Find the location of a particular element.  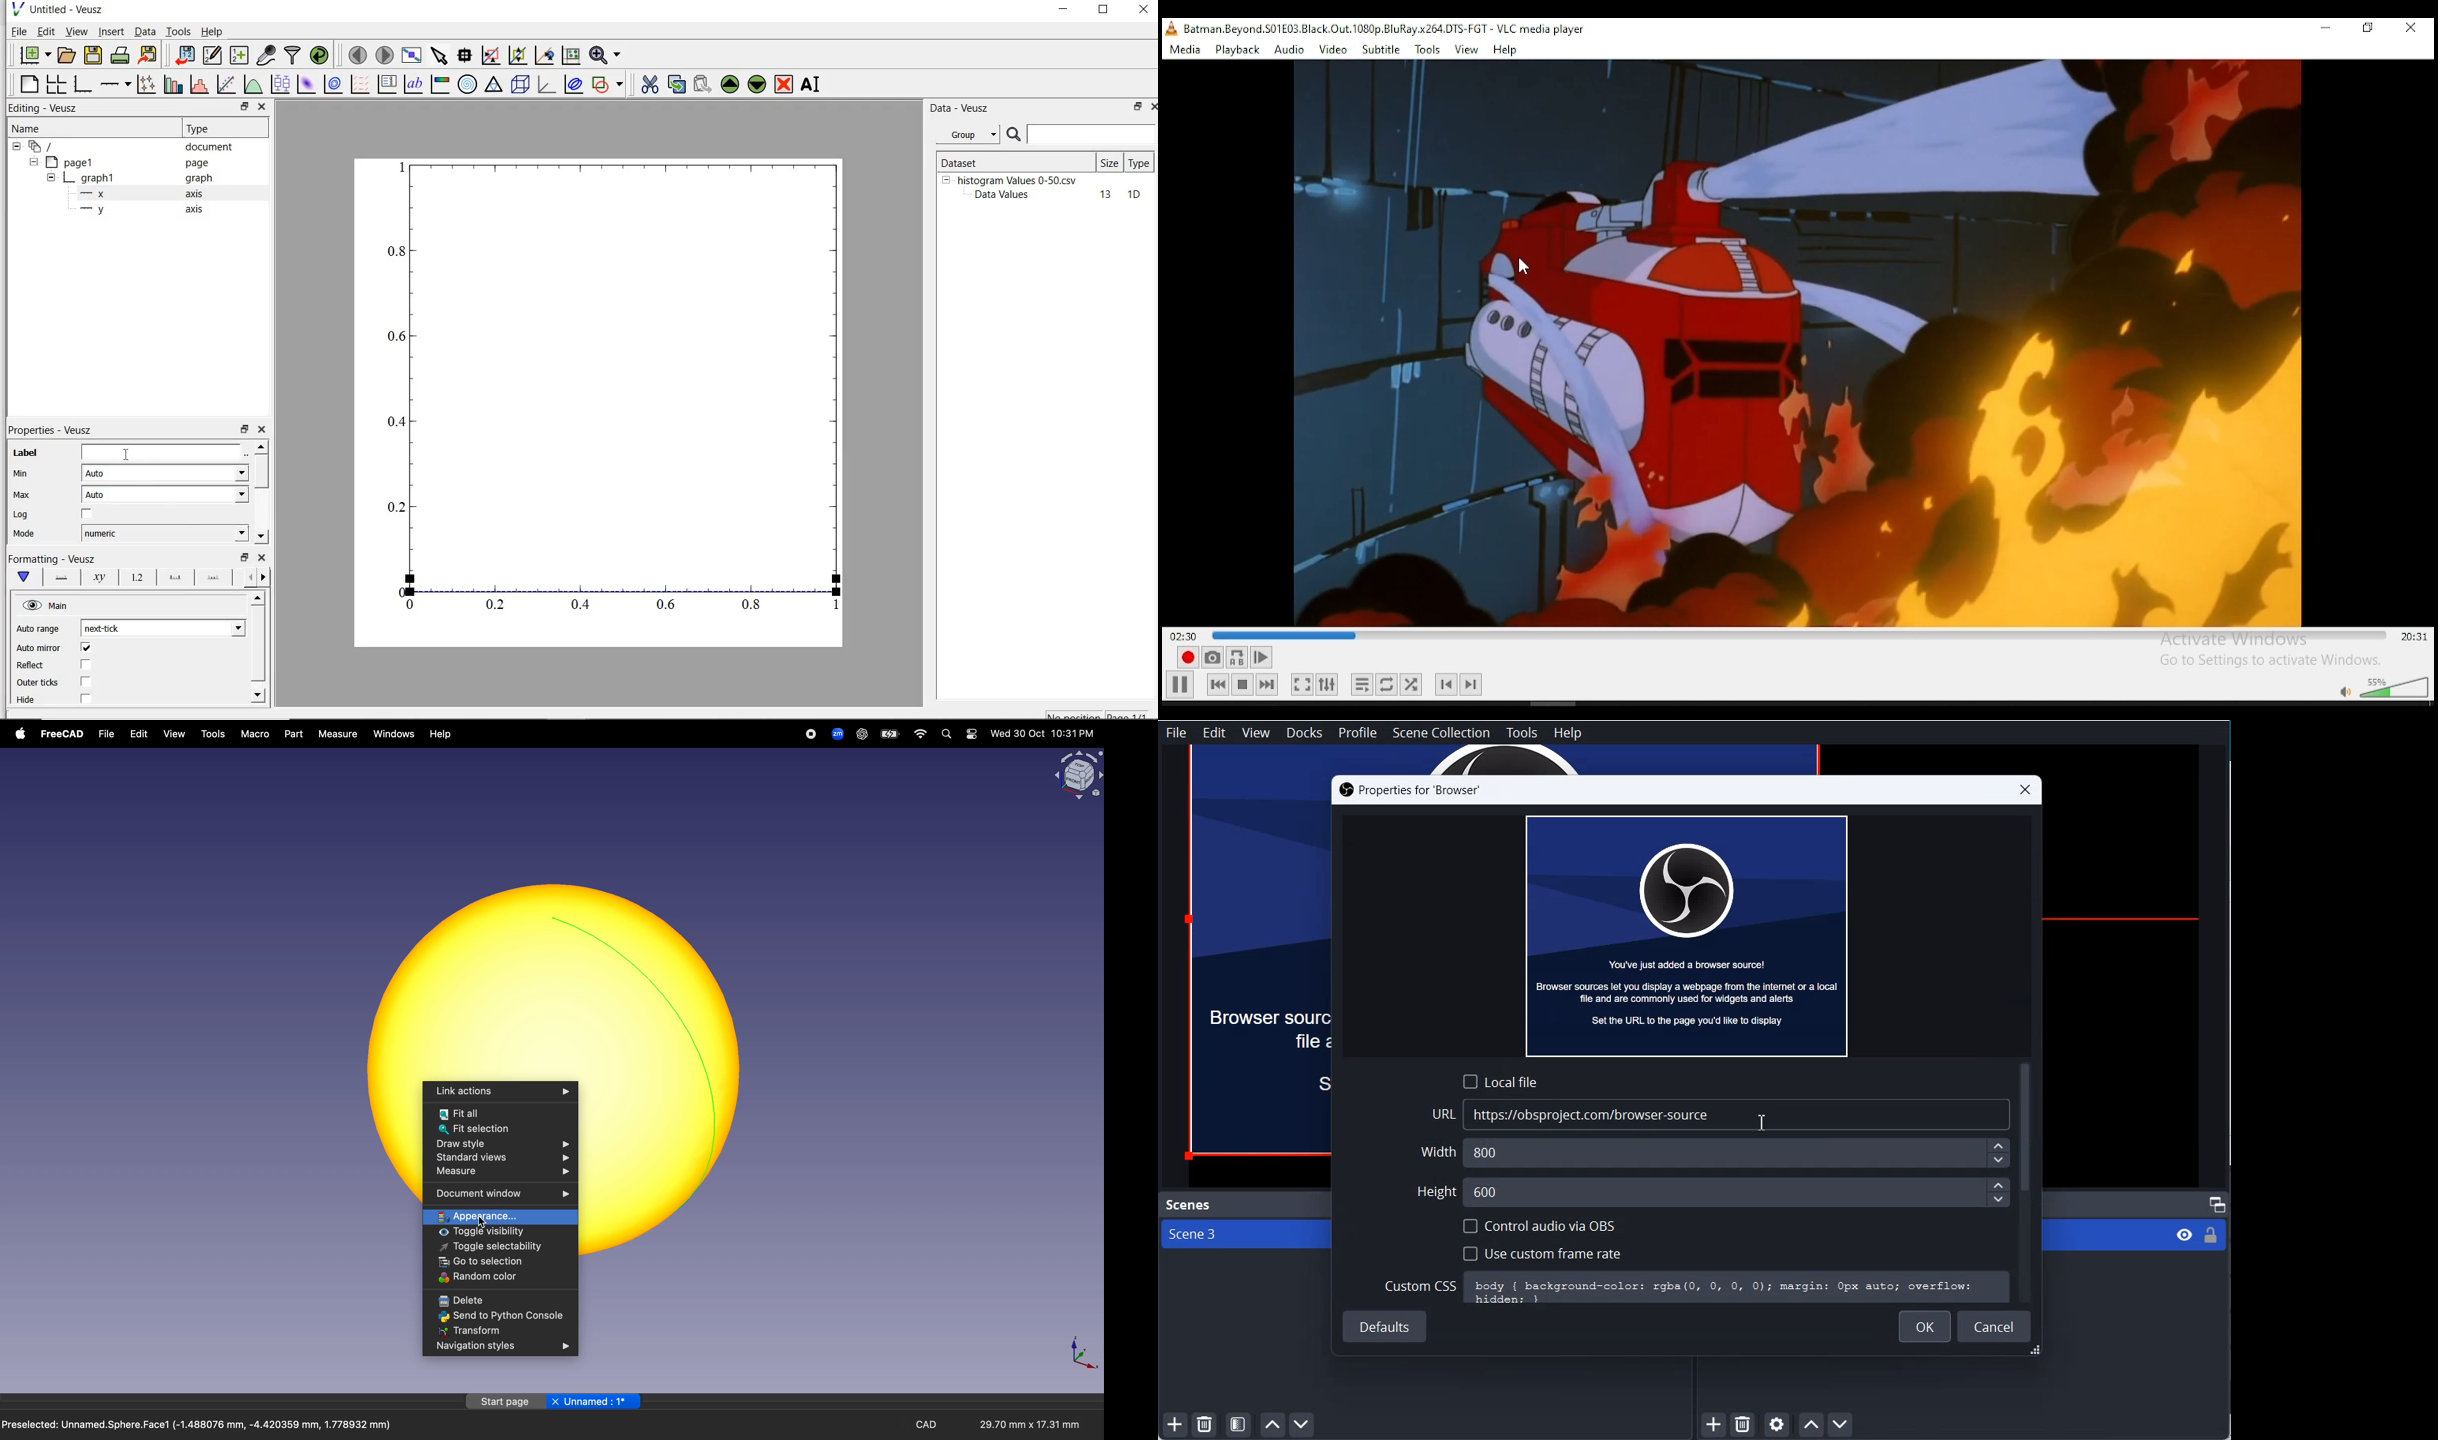

start page is located at coordinates (506, 1401).